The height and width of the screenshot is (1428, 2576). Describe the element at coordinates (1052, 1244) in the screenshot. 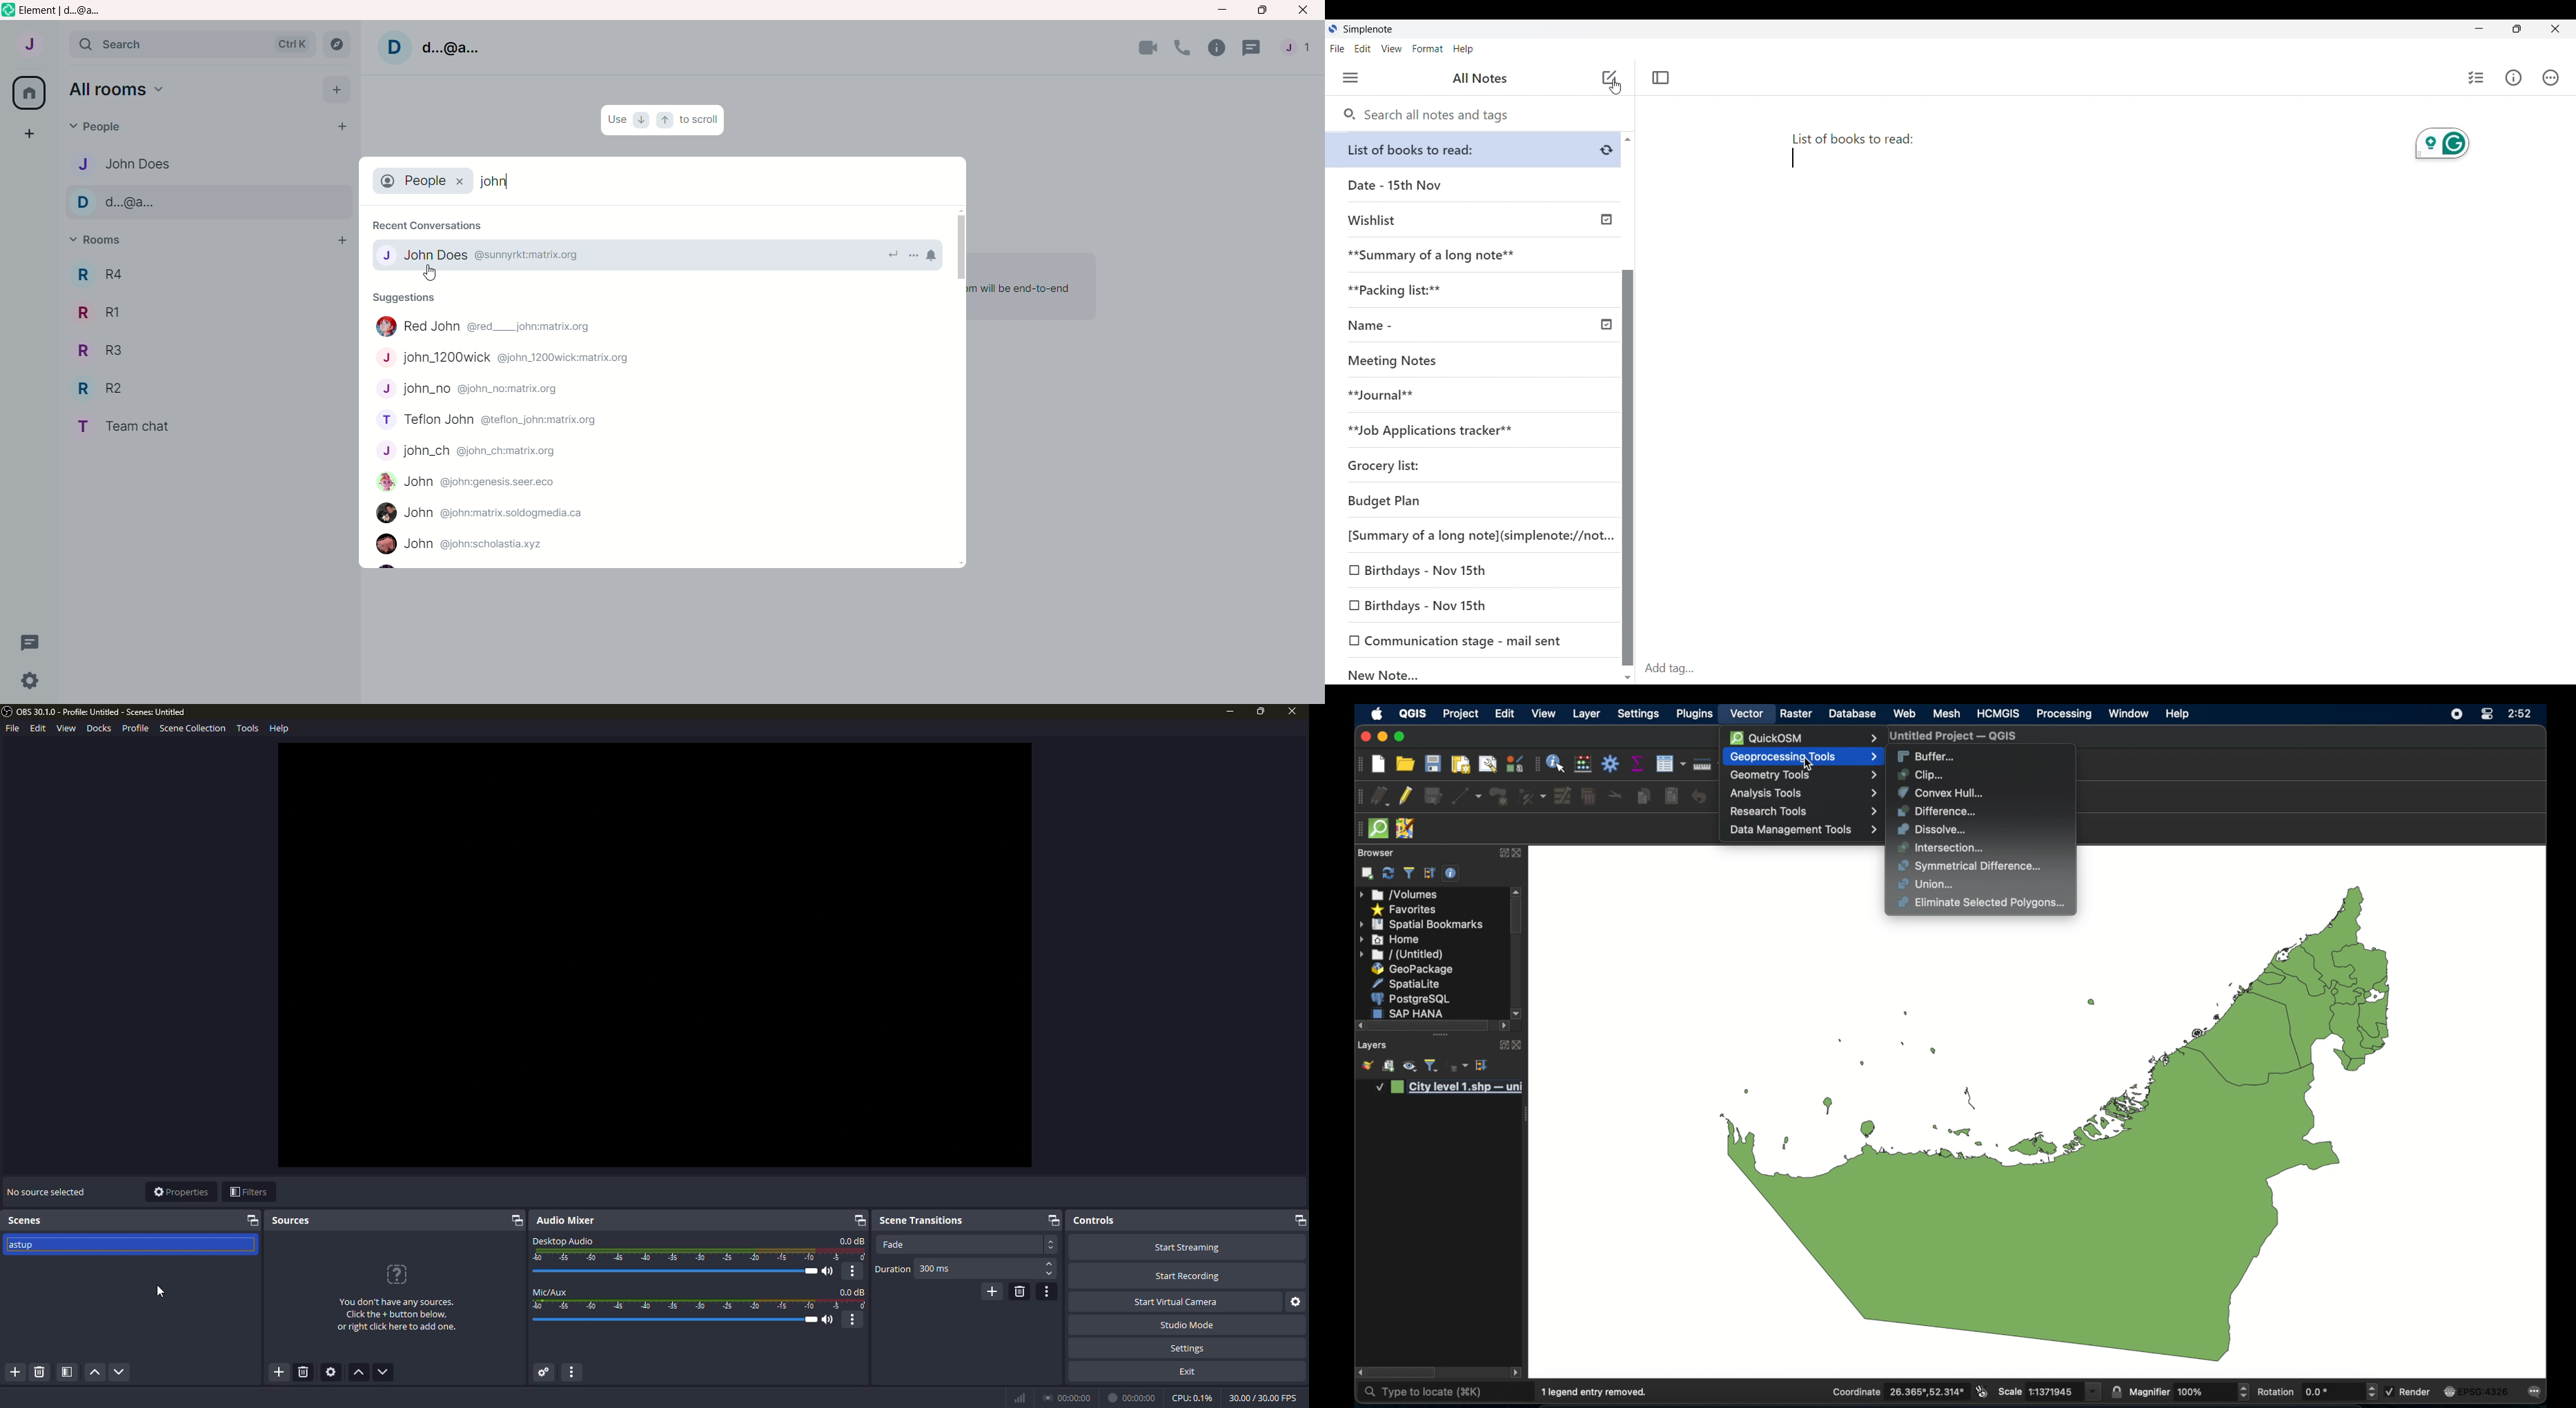

I see `drop down` at that location.